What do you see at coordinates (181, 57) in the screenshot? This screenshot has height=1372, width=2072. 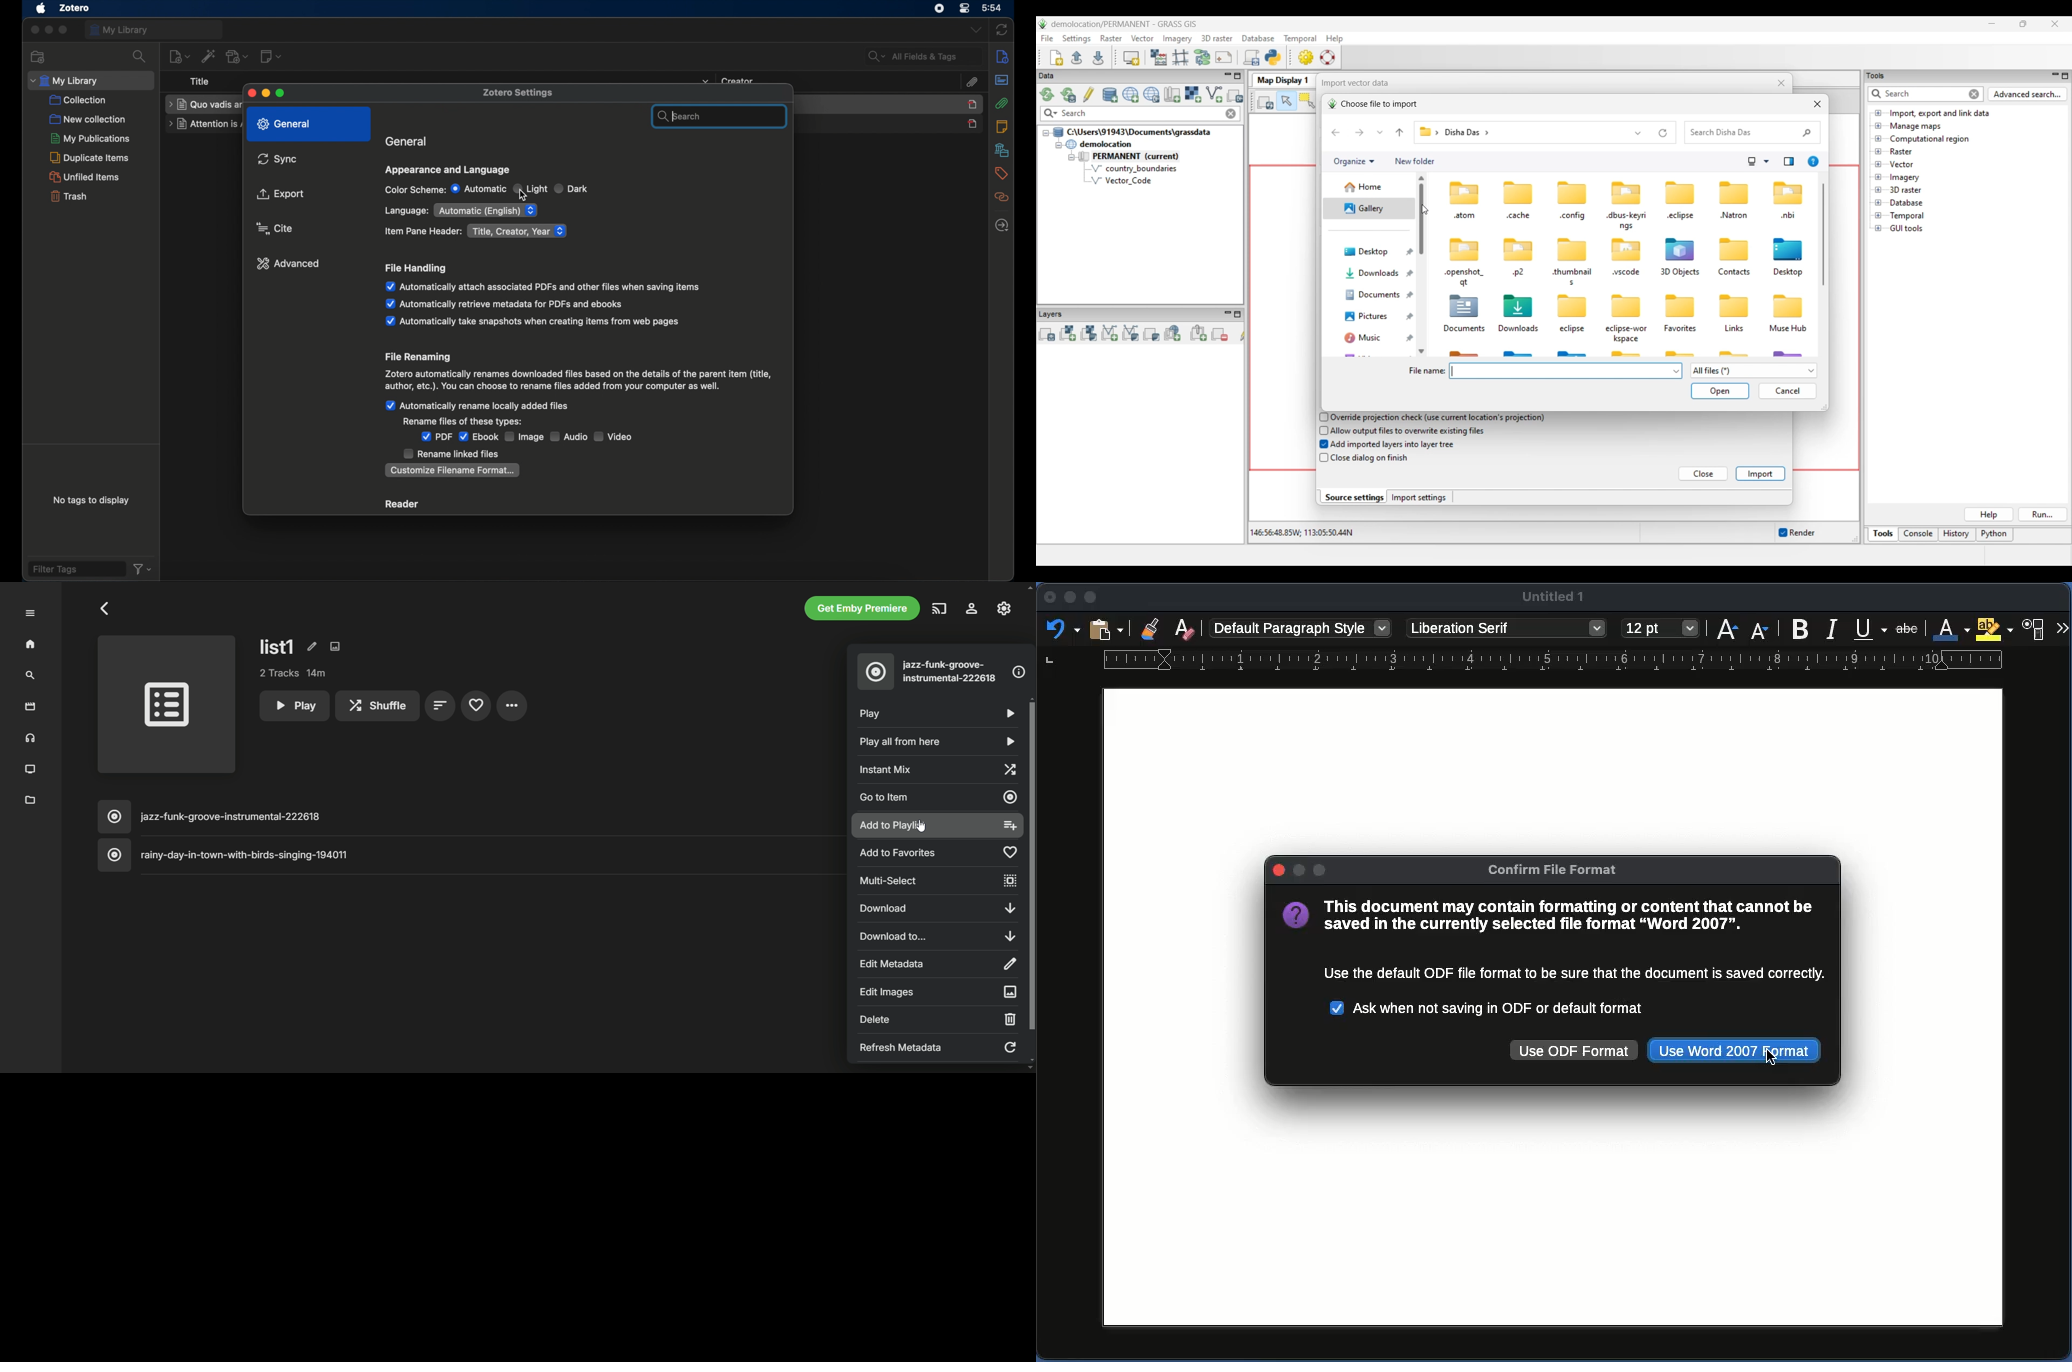 I see `new item` at bounding box center [181, 57].